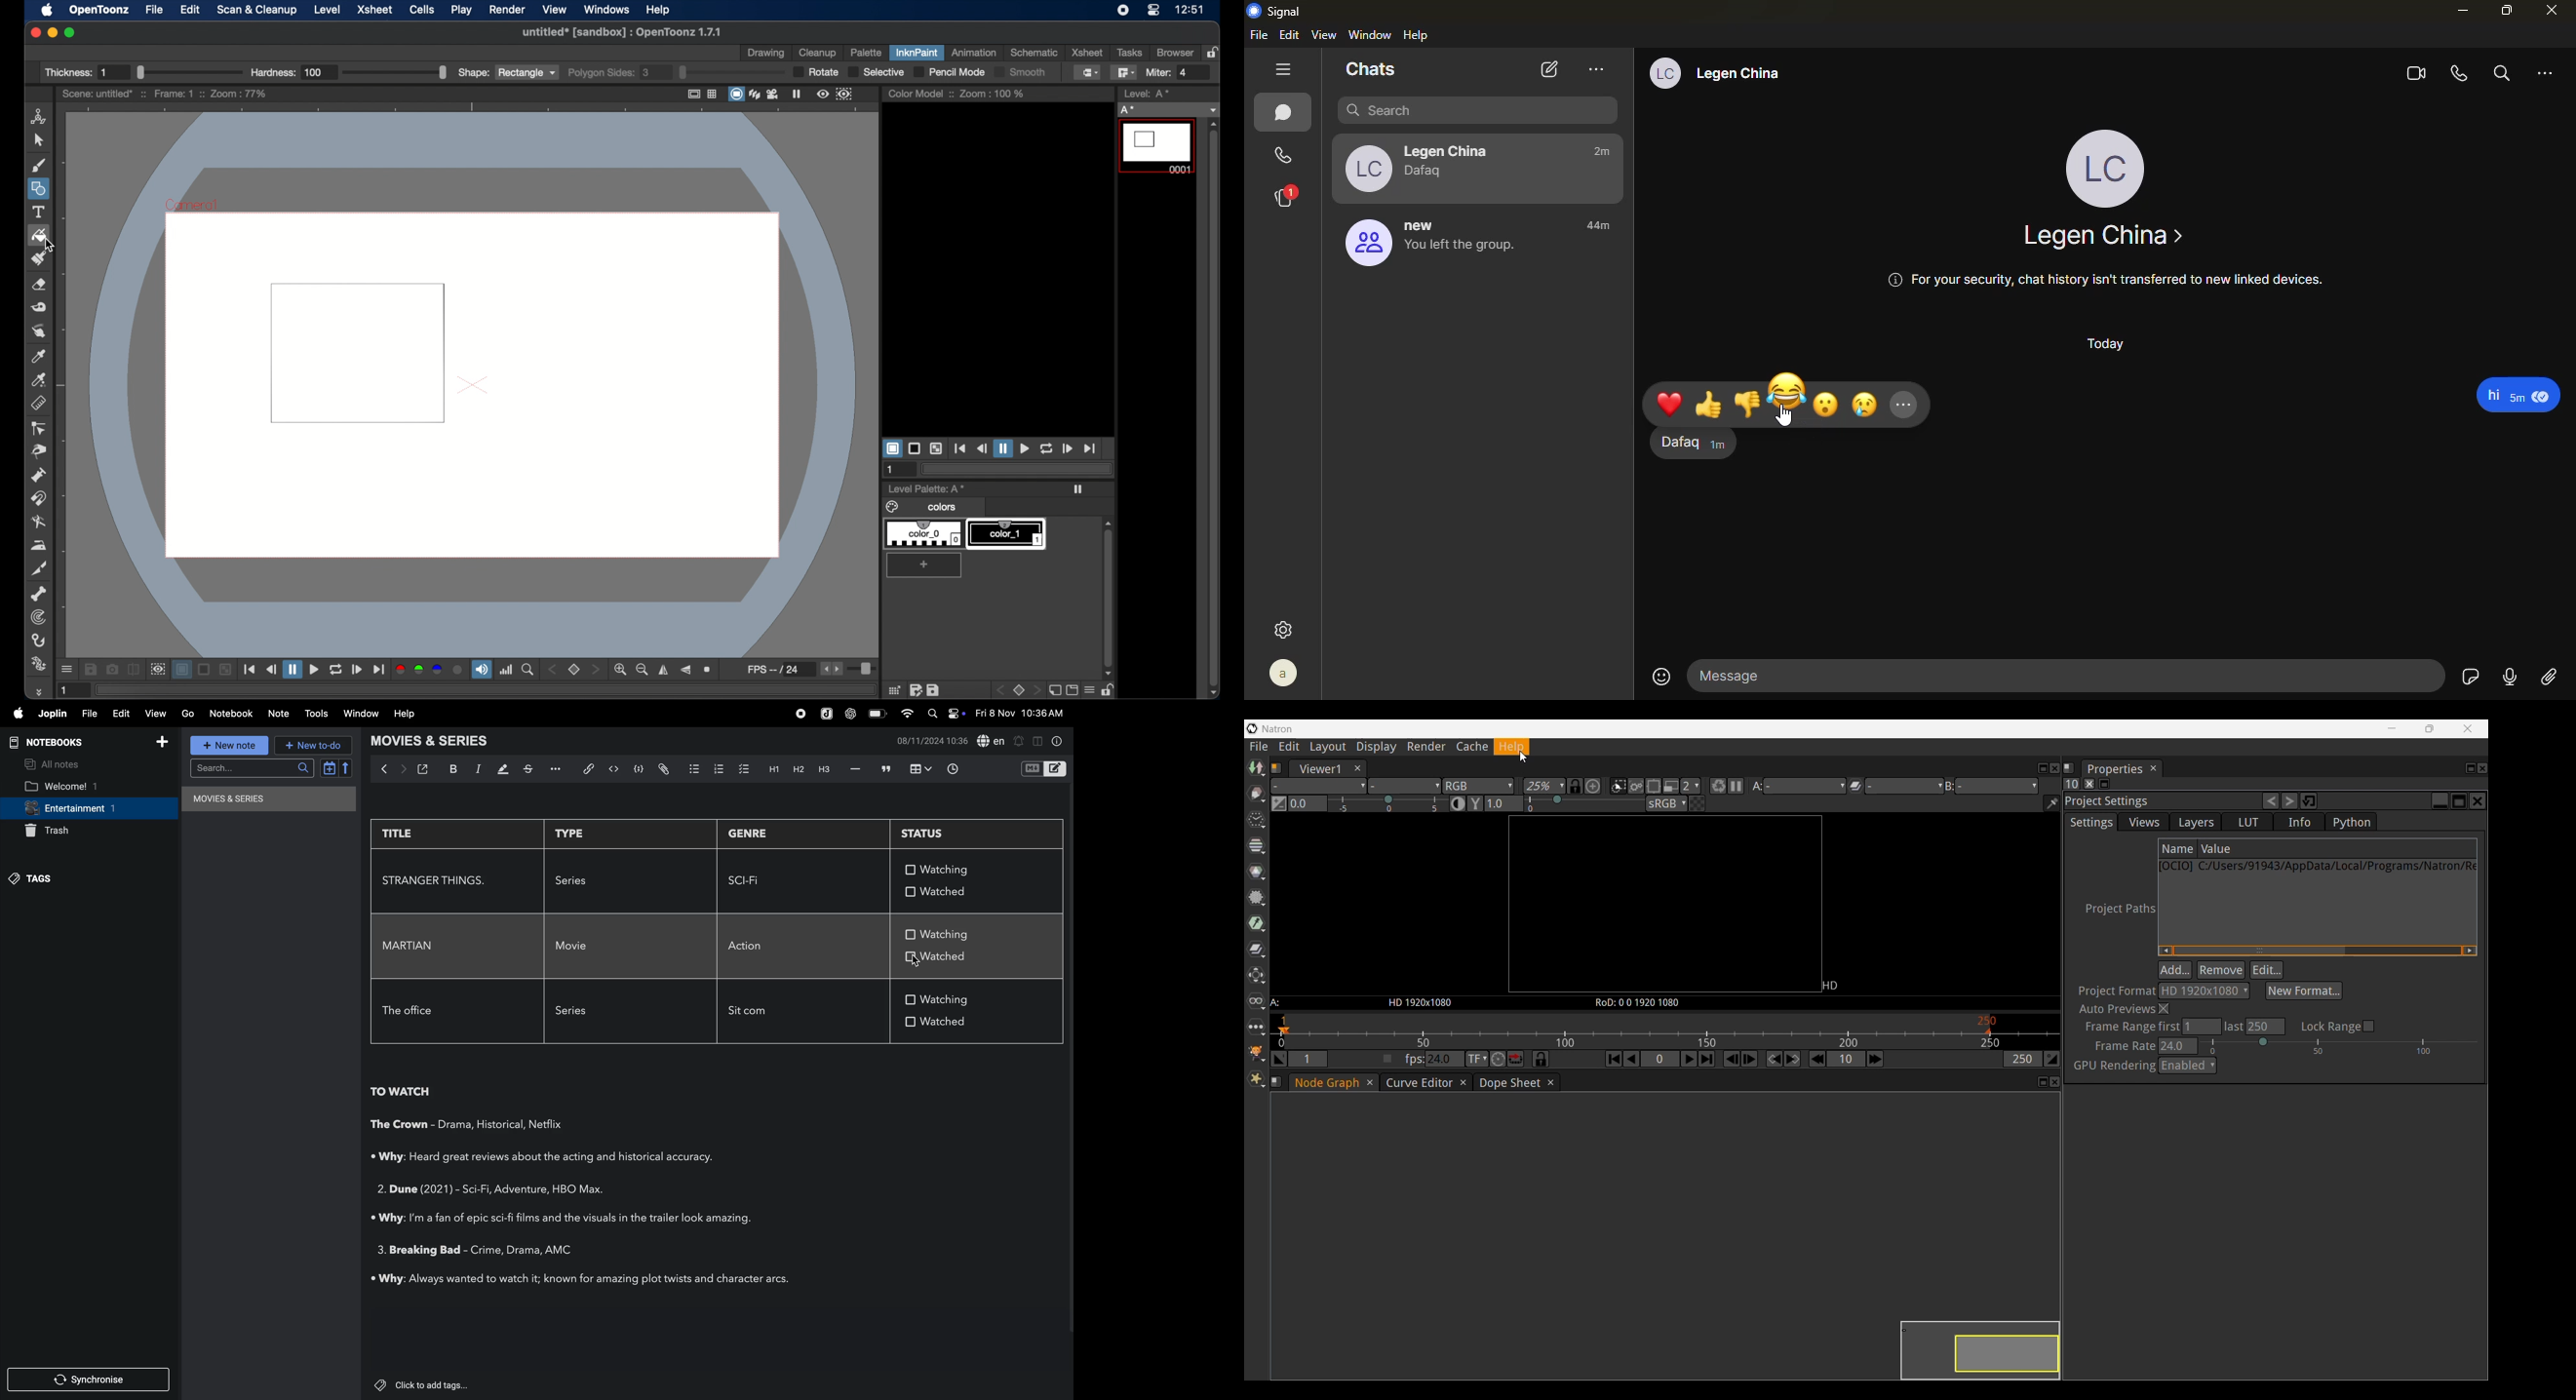  What do you see at coordinates (1865, 405) in the screenshot?
I see `sad` at bounding box center [1865, 405].